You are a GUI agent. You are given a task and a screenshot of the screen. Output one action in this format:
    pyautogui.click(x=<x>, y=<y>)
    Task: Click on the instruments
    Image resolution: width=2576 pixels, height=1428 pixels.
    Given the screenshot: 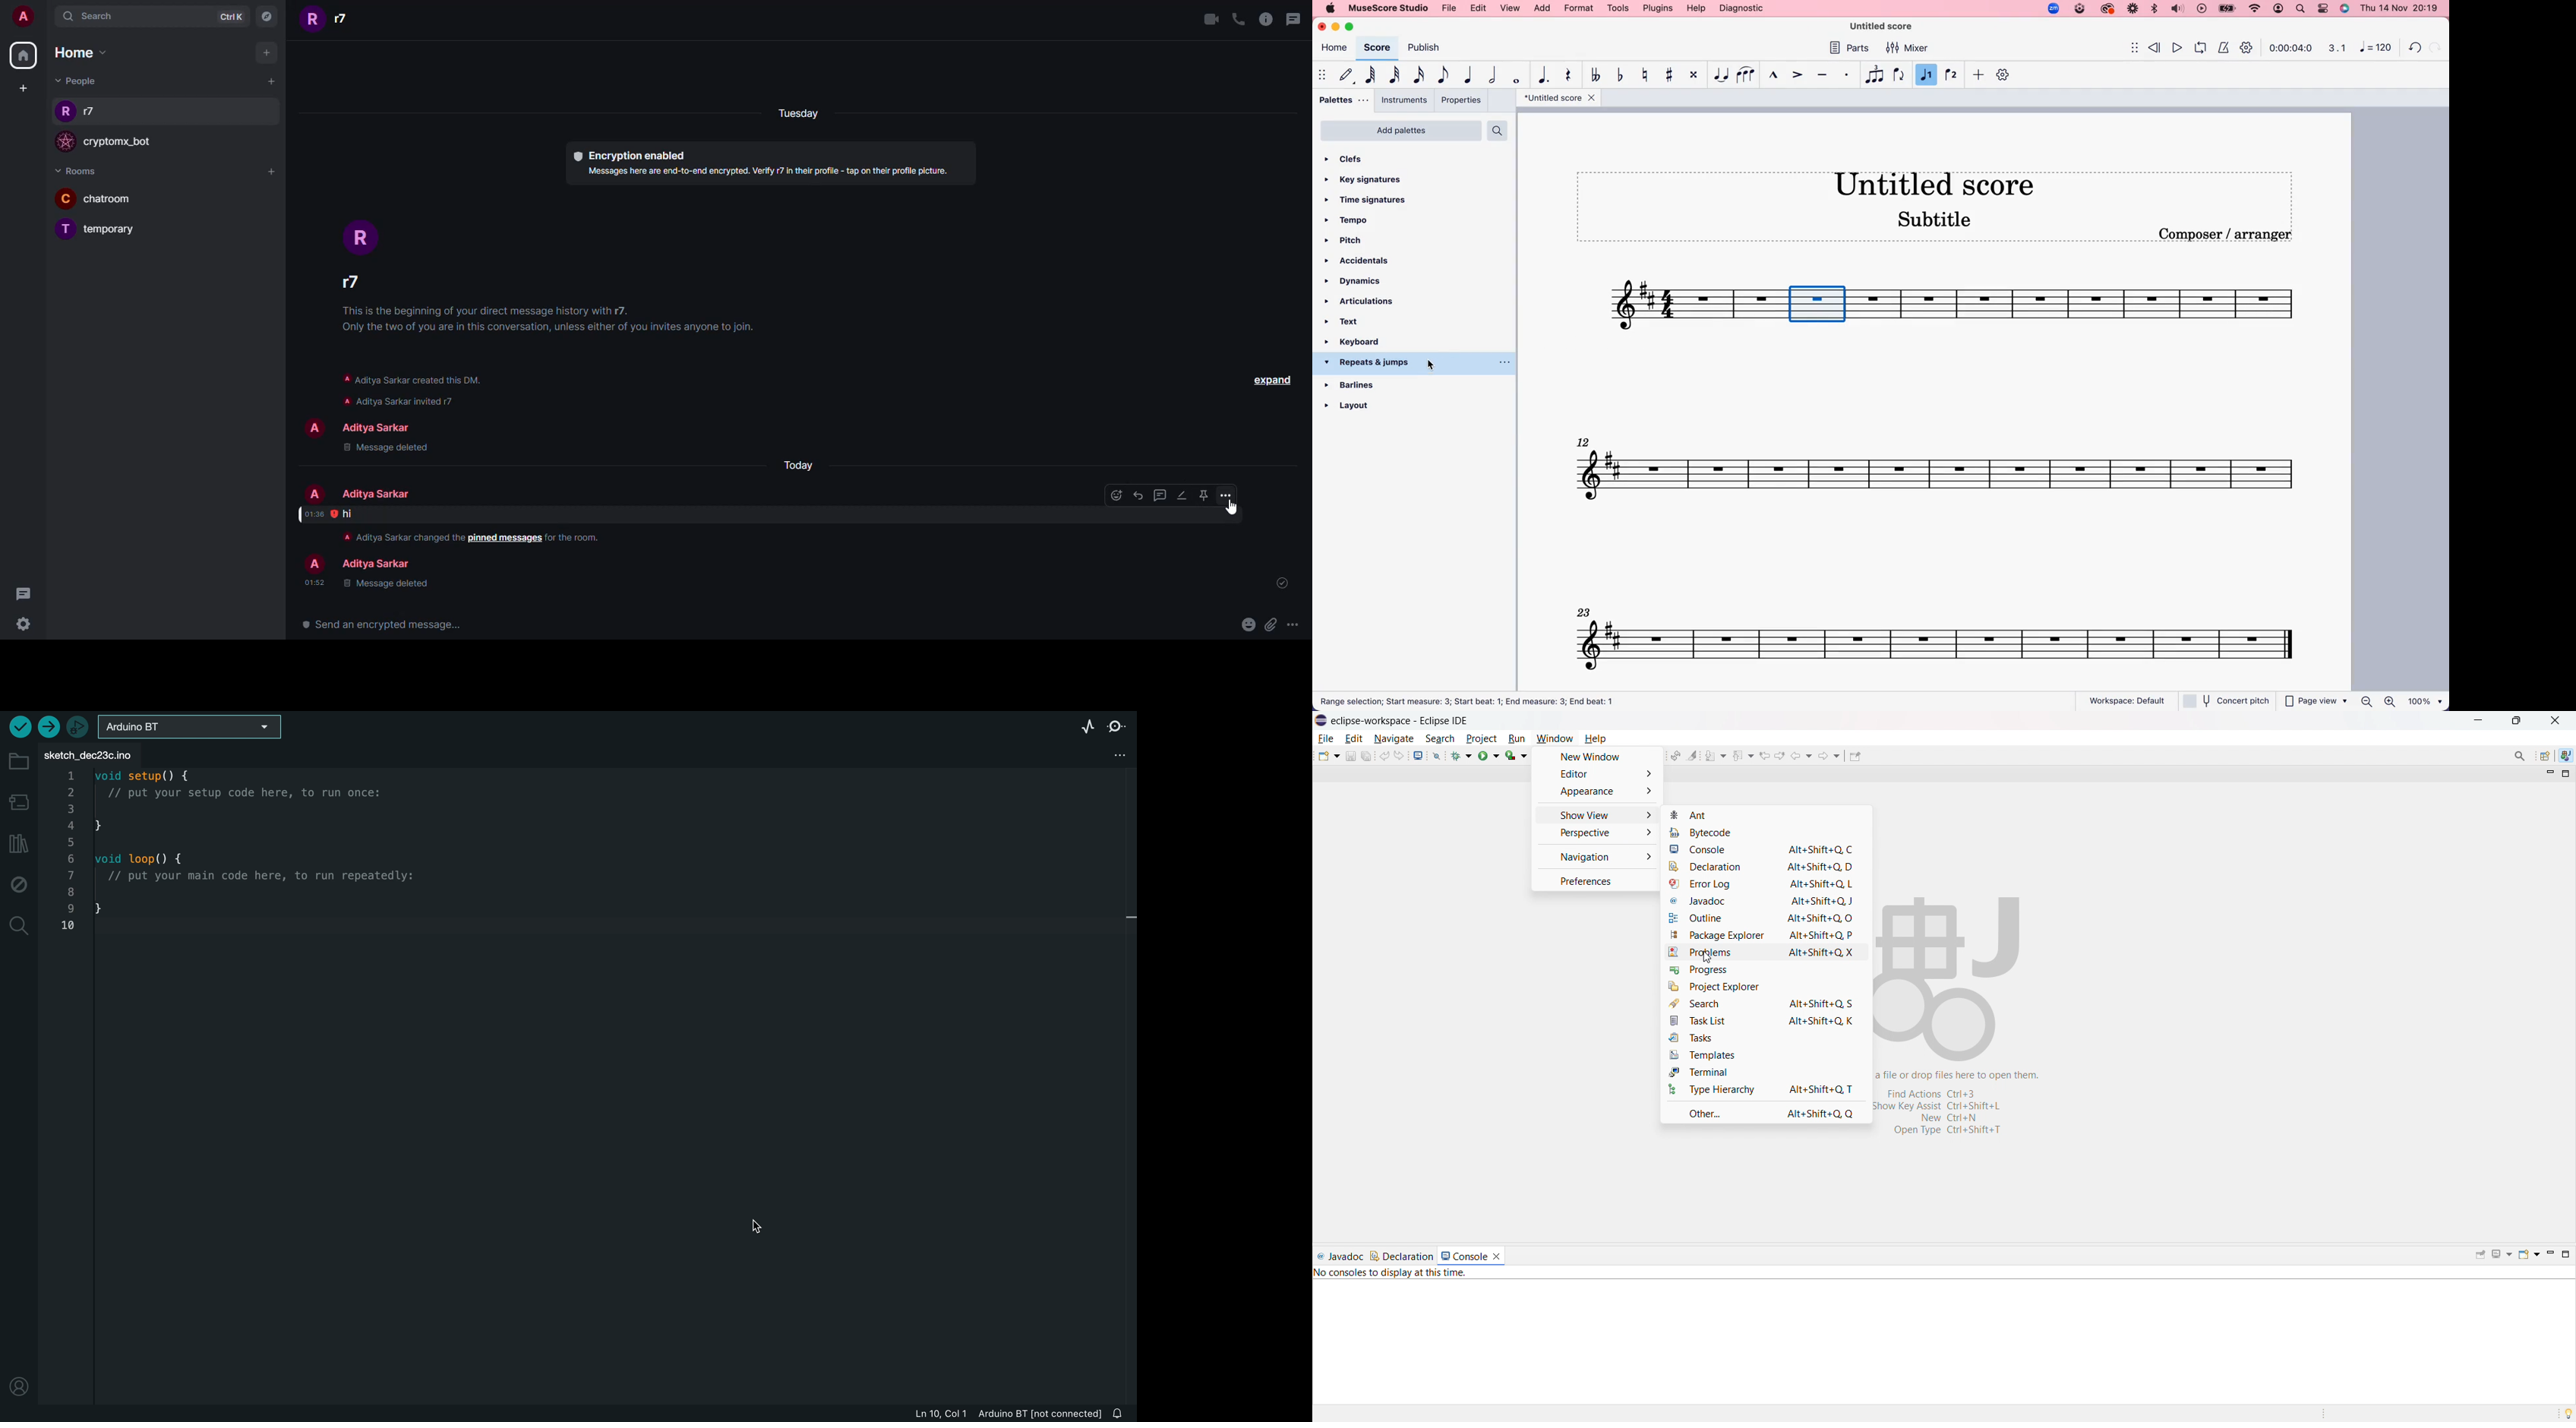 What is the action you would take?
    pyautogui.click(x=1405, y=100)
    